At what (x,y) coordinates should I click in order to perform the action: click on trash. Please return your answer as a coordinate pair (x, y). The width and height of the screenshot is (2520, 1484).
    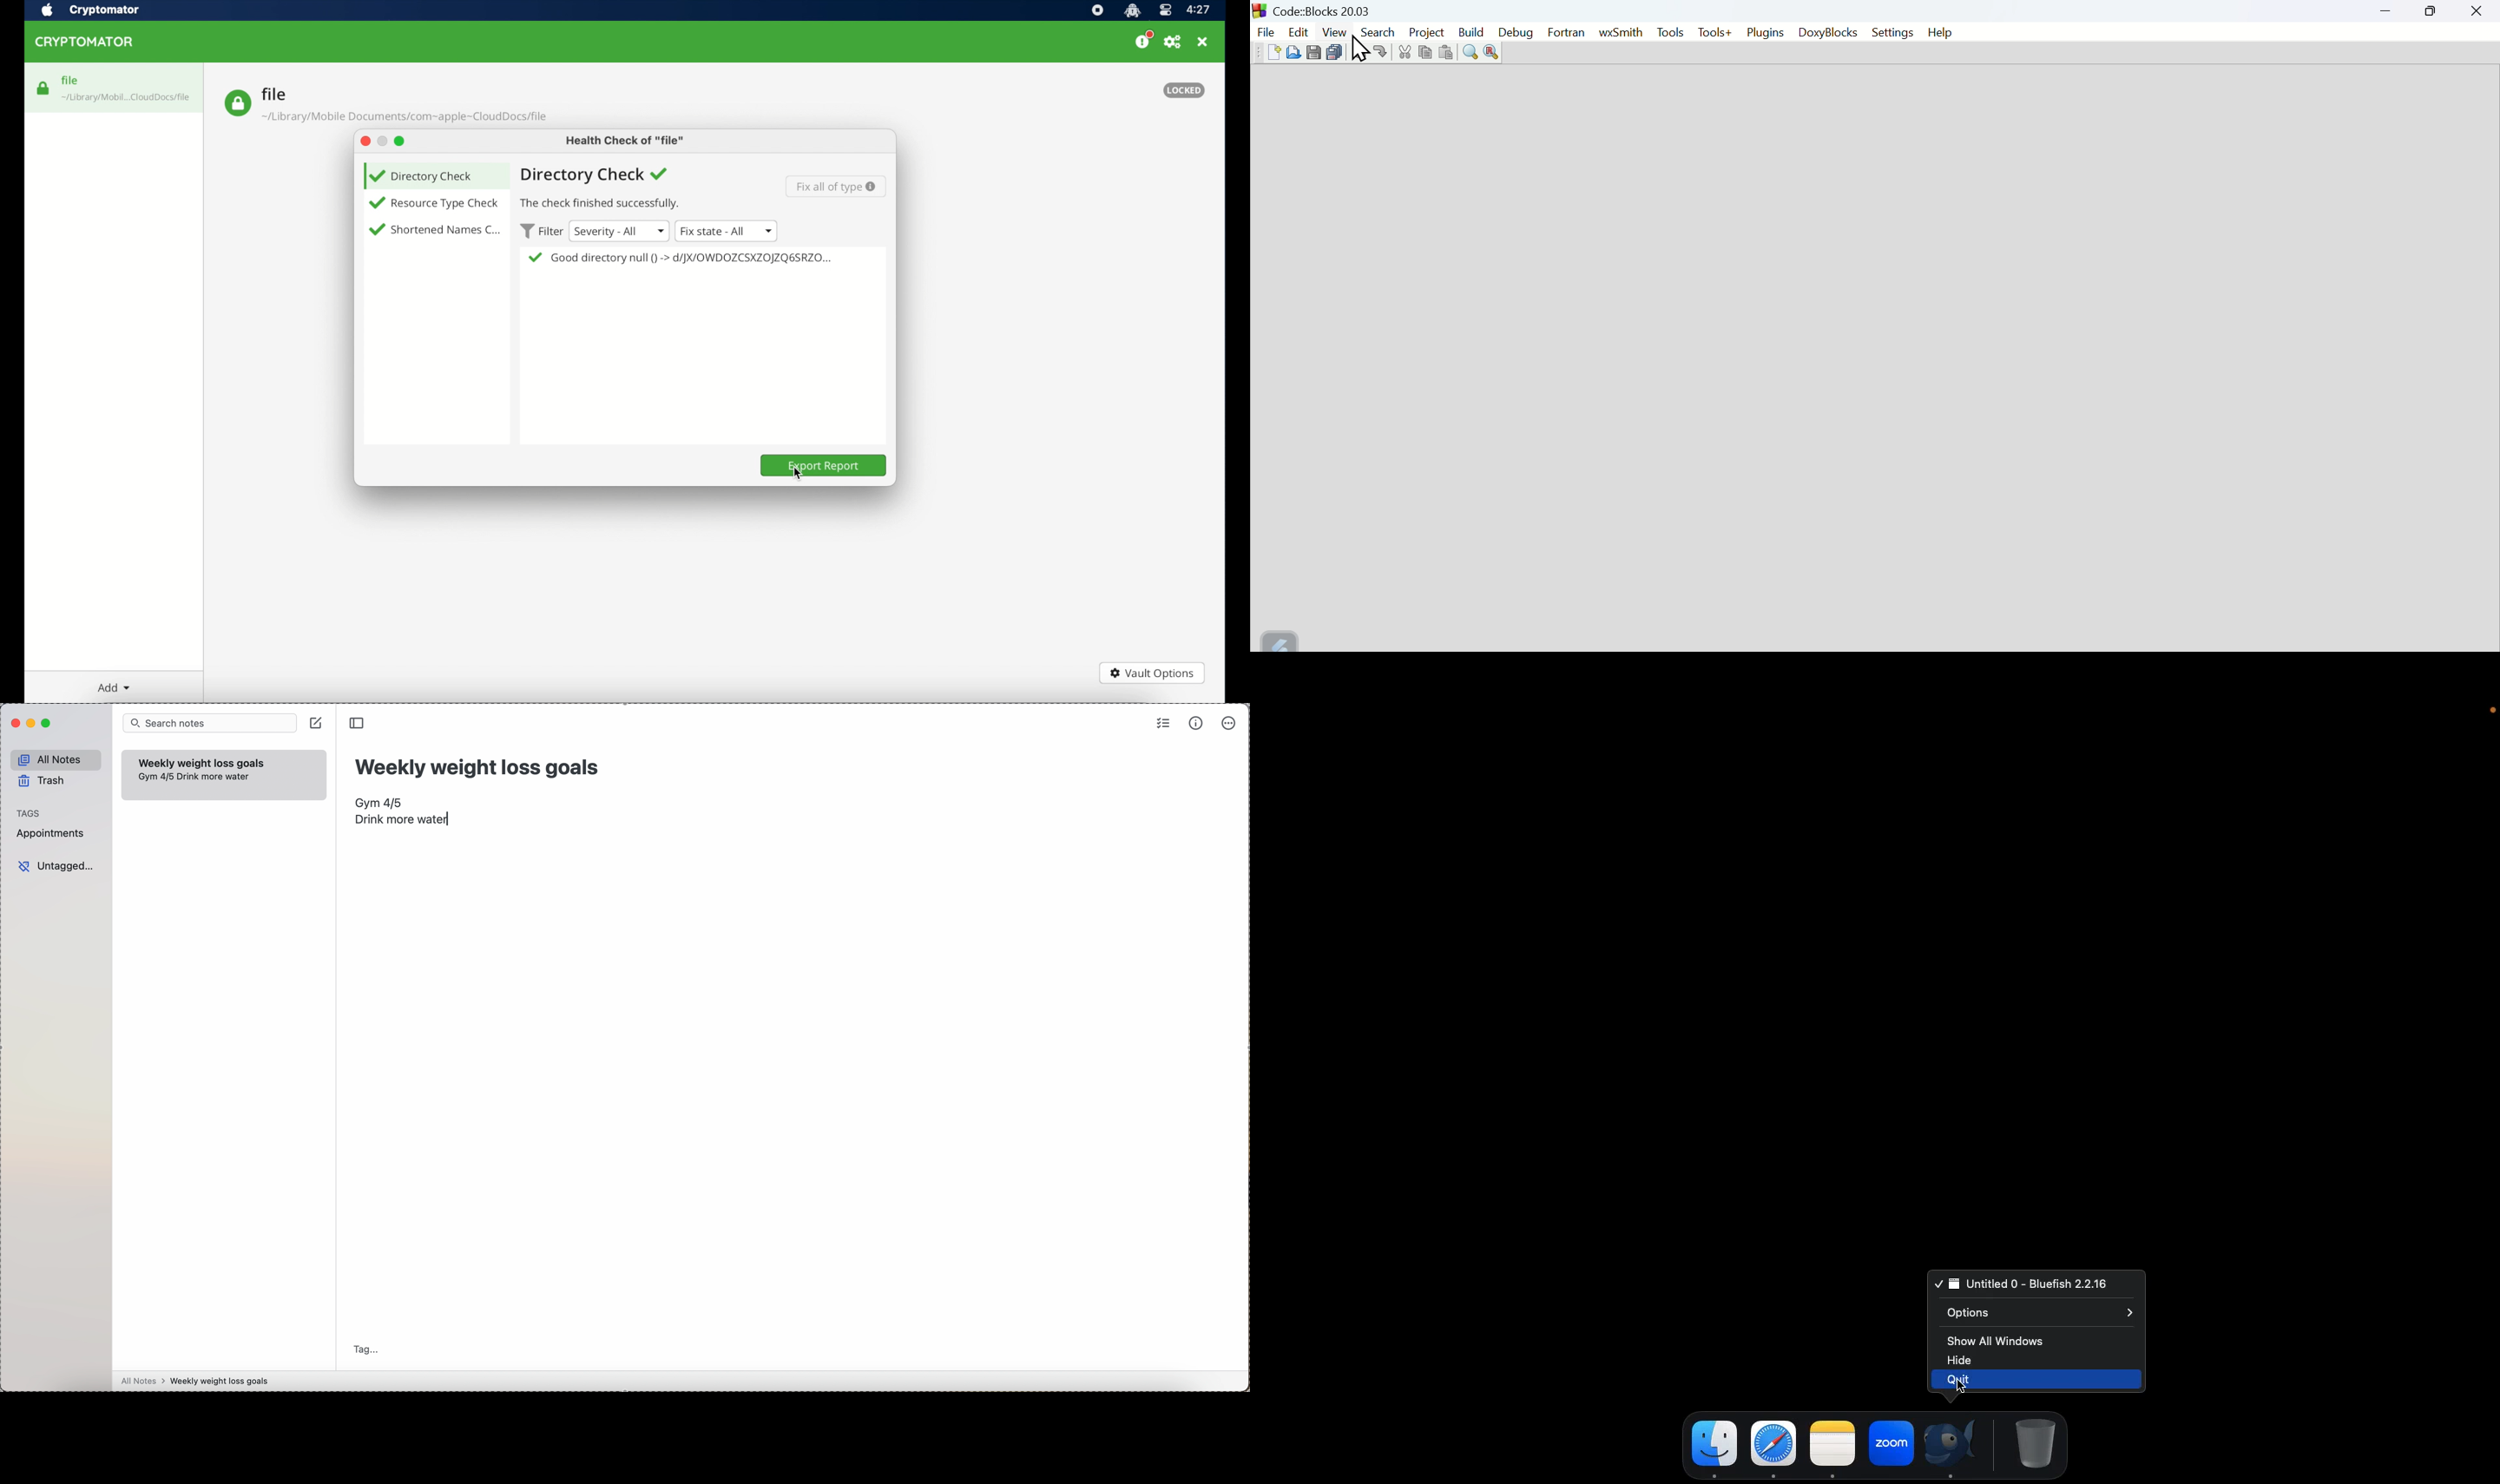
    Looking at the image, I should click on (41, 781).